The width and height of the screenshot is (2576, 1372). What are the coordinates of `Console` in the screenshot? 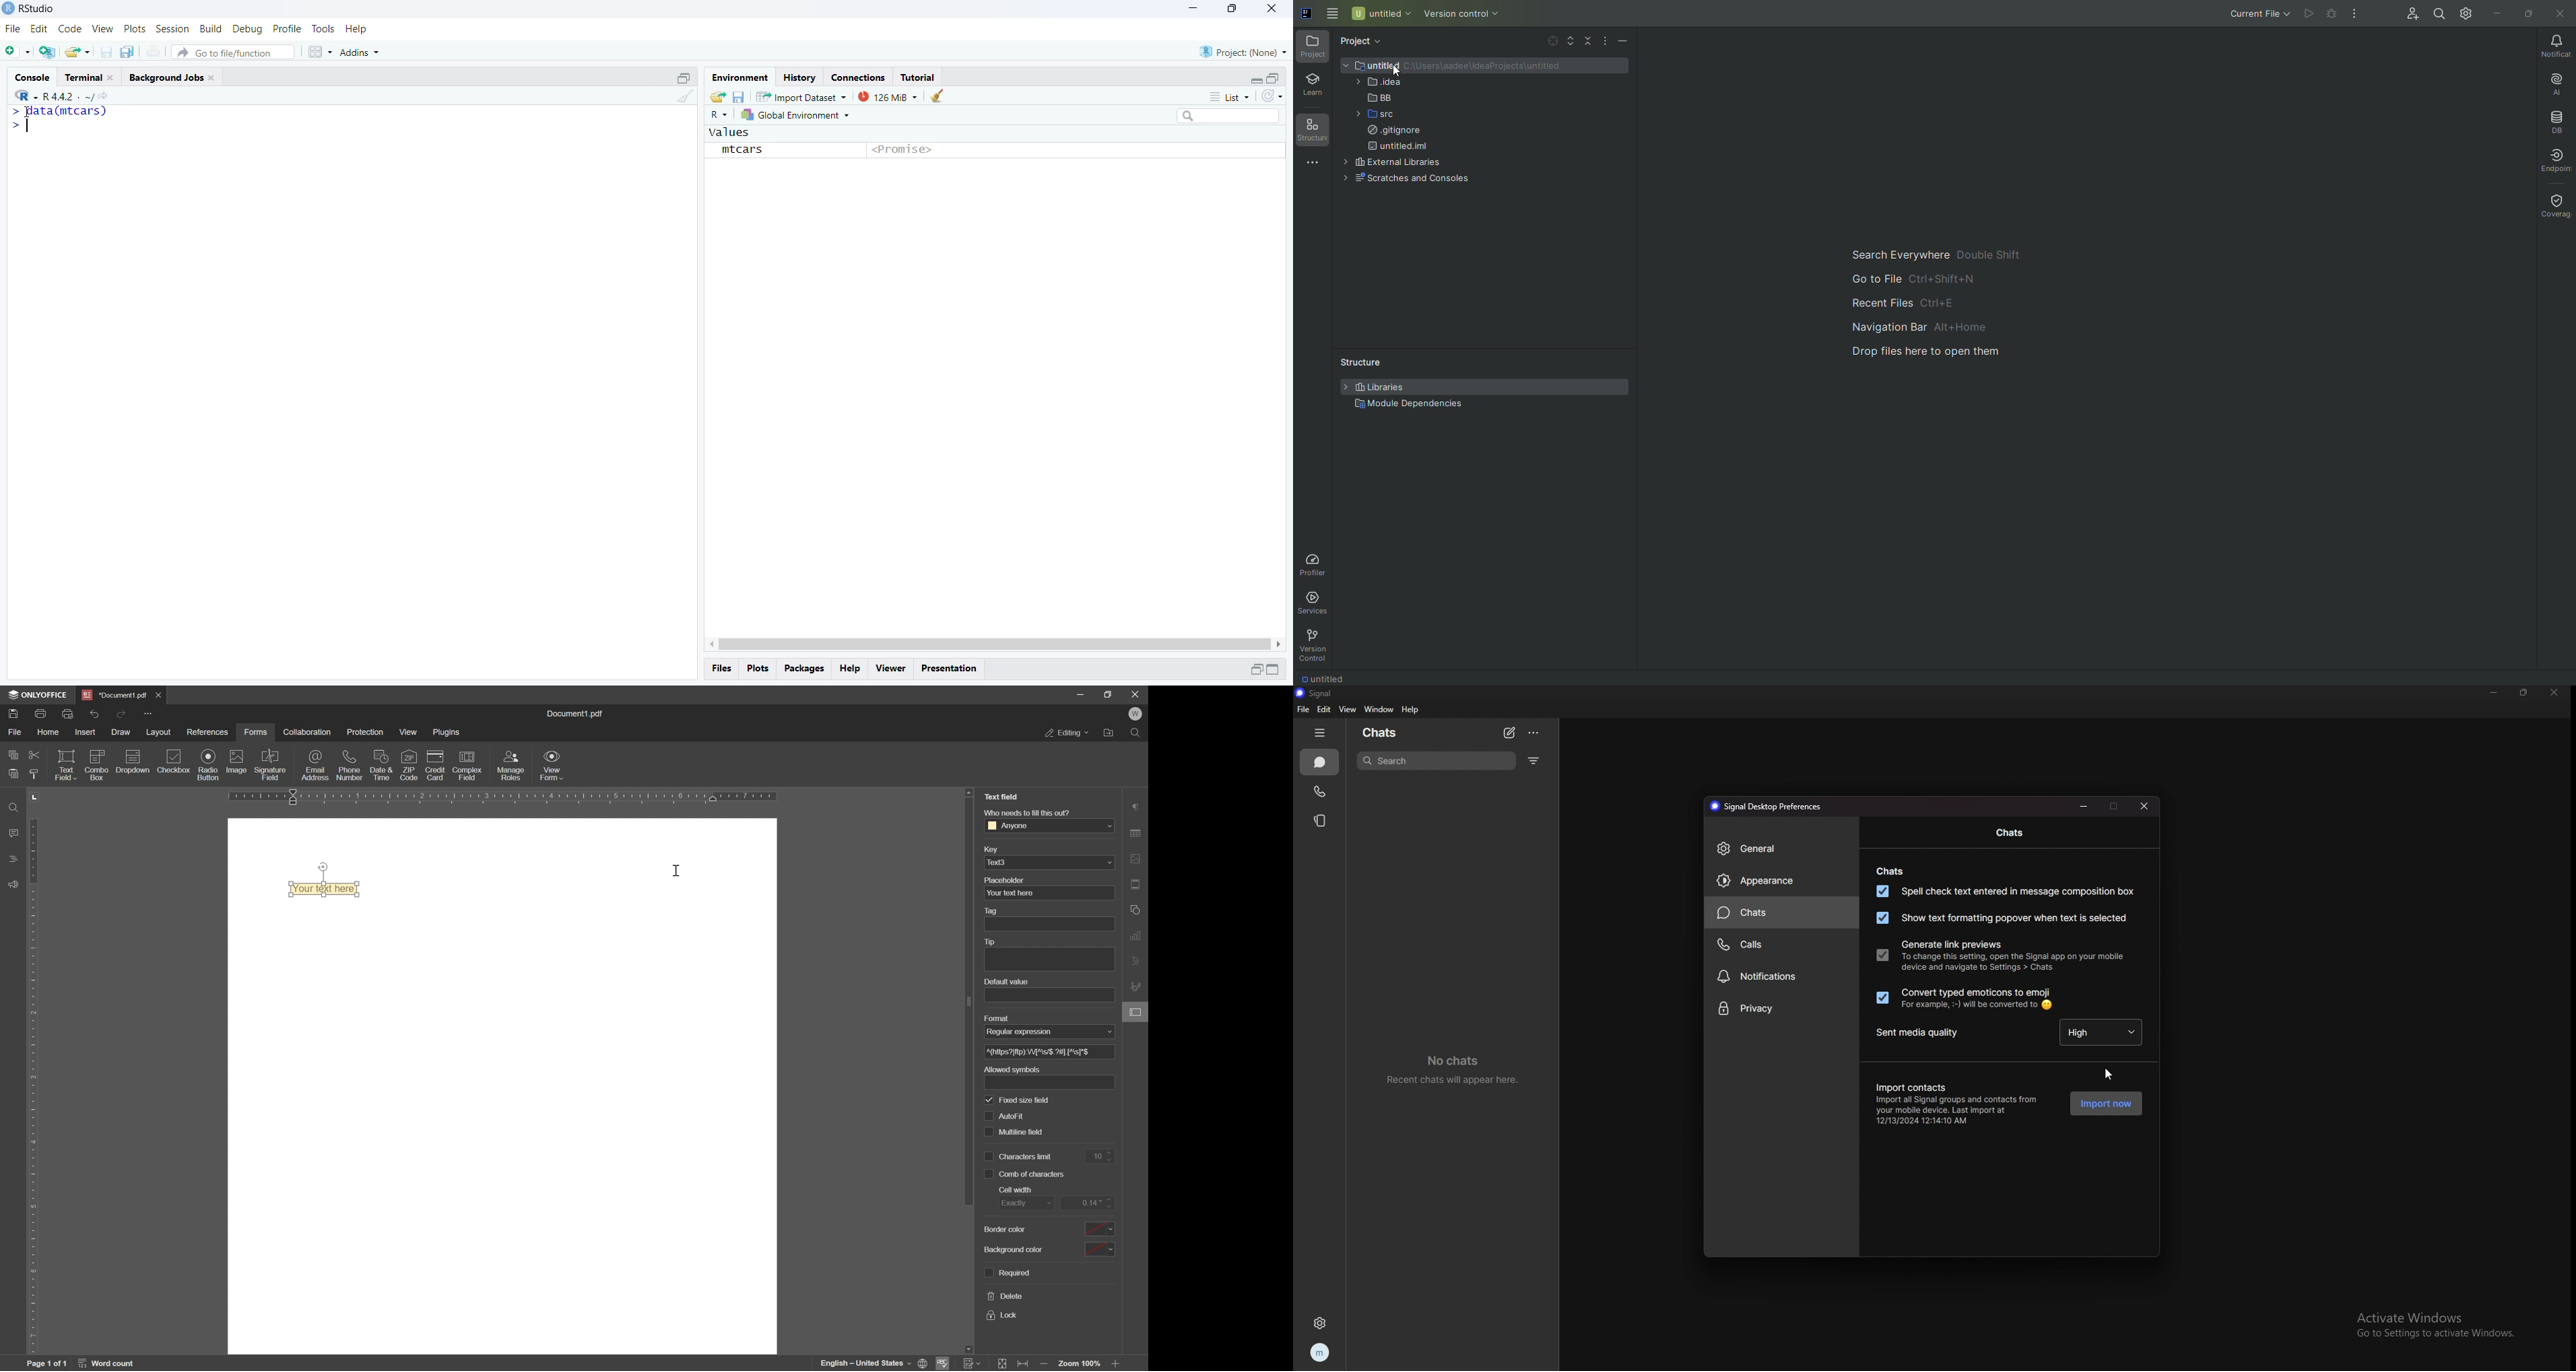 It's located at (32, 76).